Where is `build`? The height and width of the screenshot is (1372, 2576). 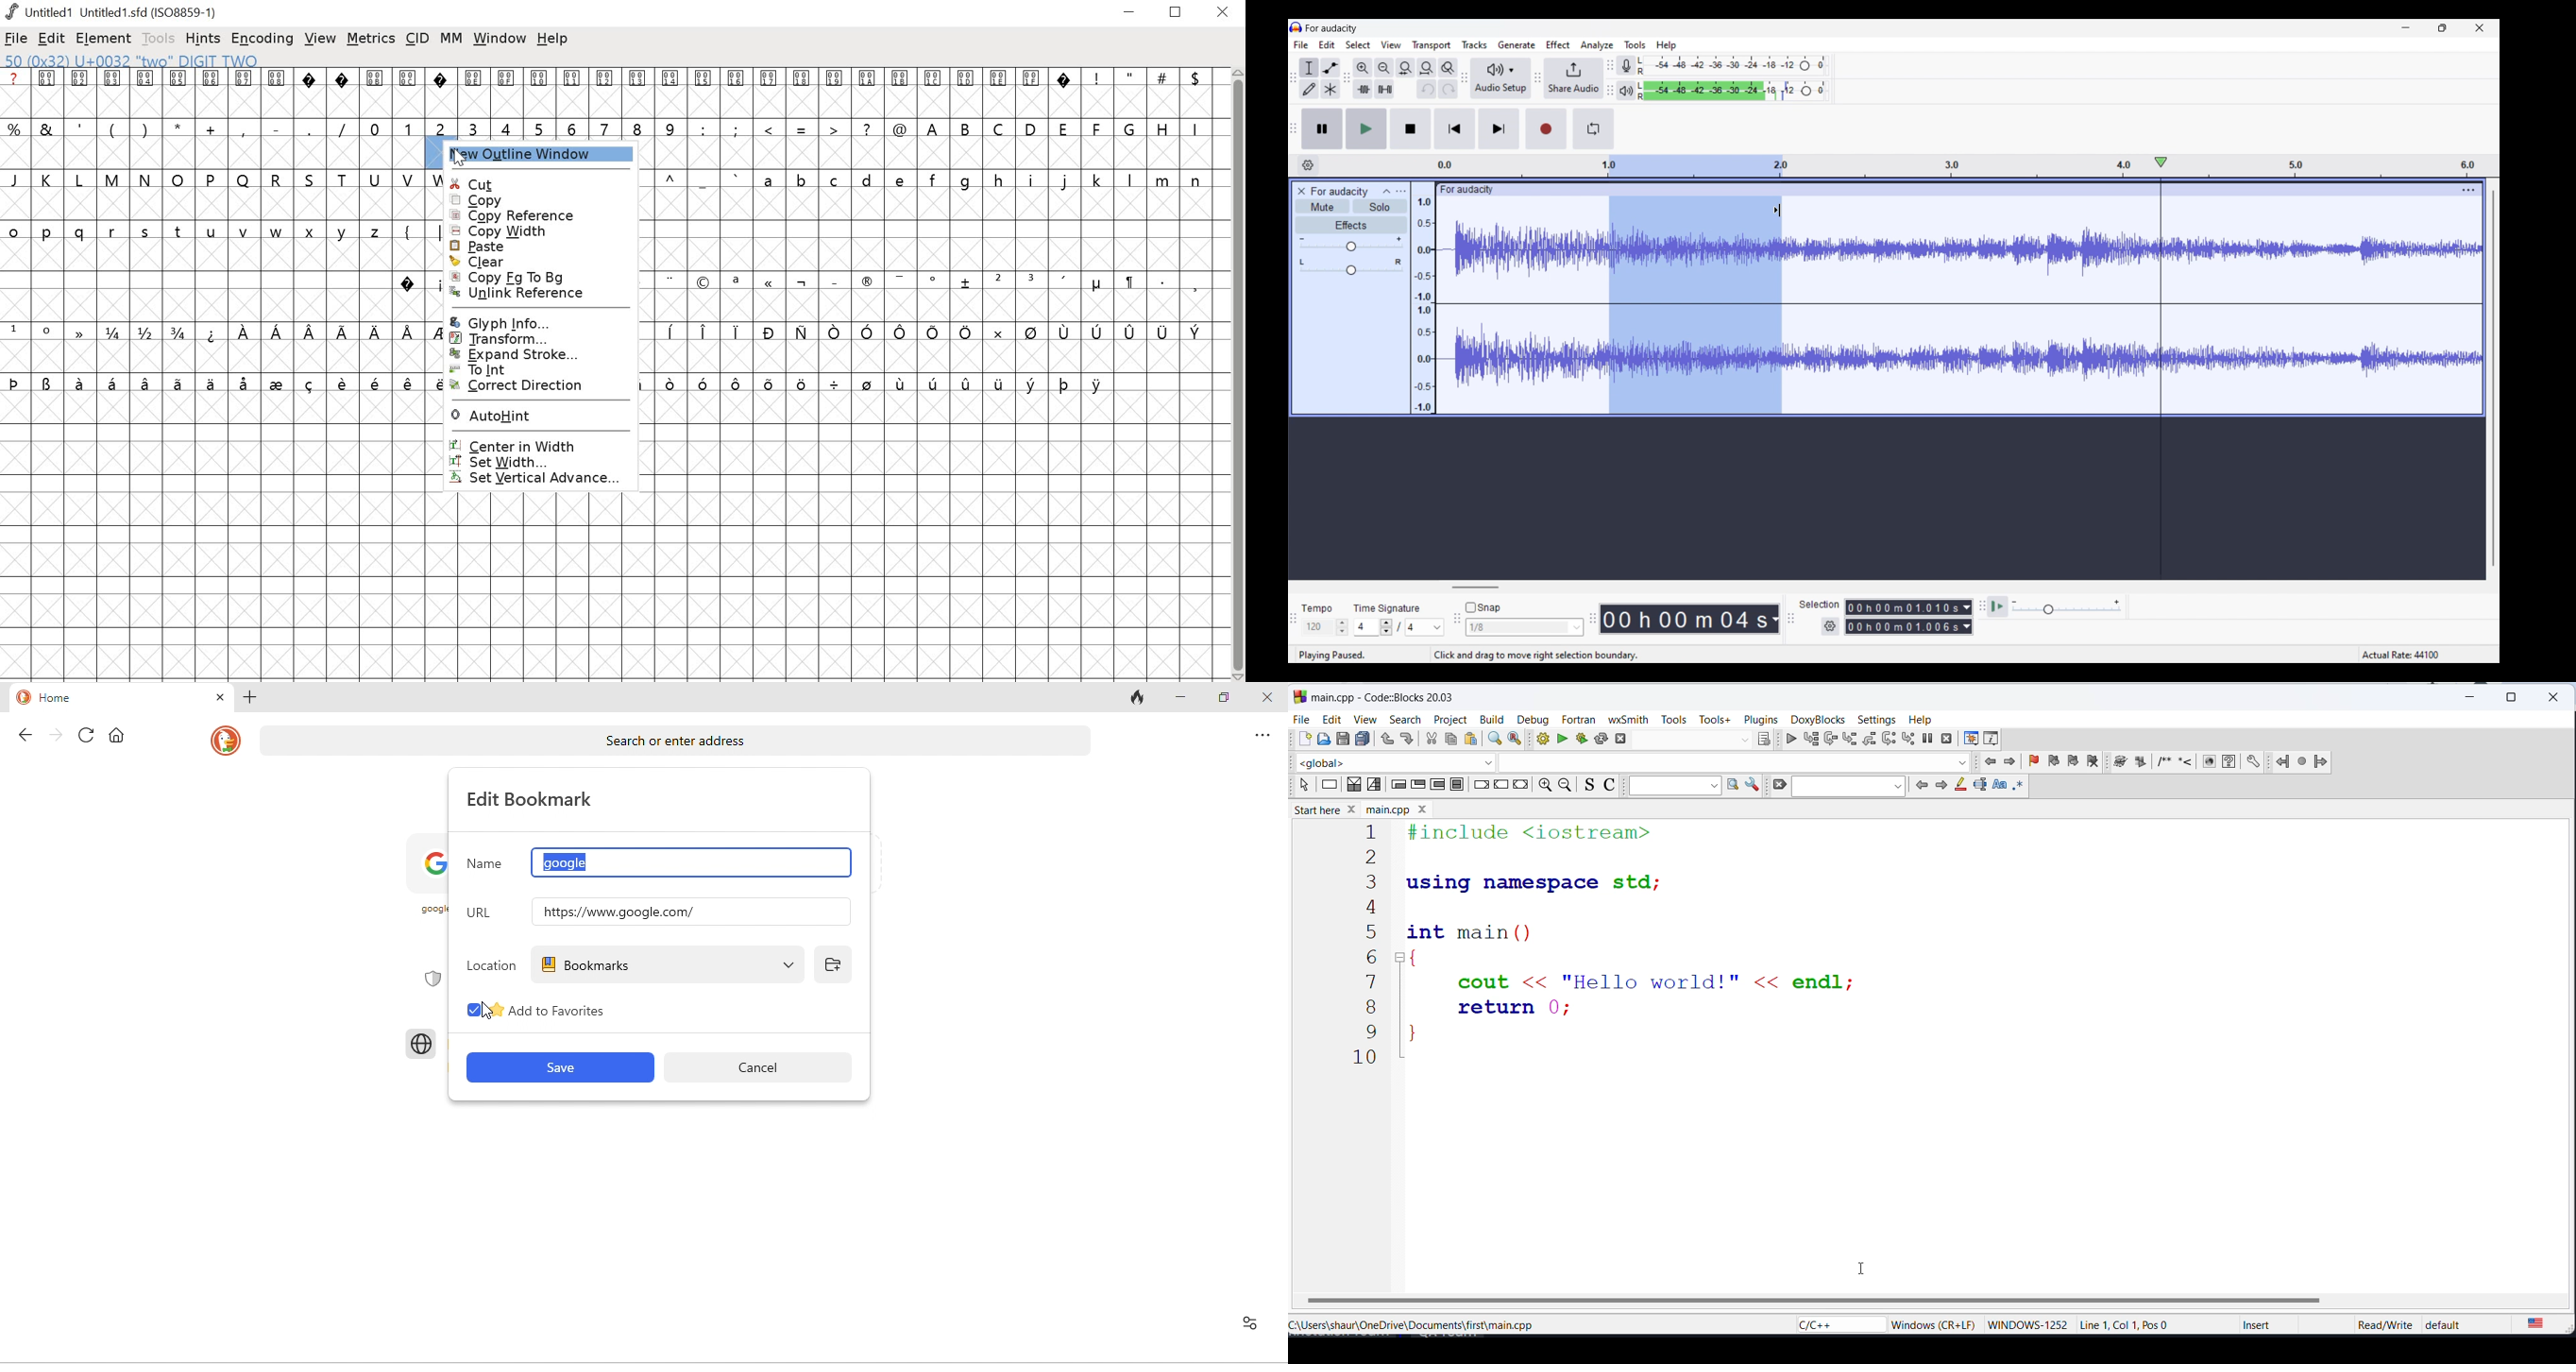 build is located at coordinates (1490, 720).